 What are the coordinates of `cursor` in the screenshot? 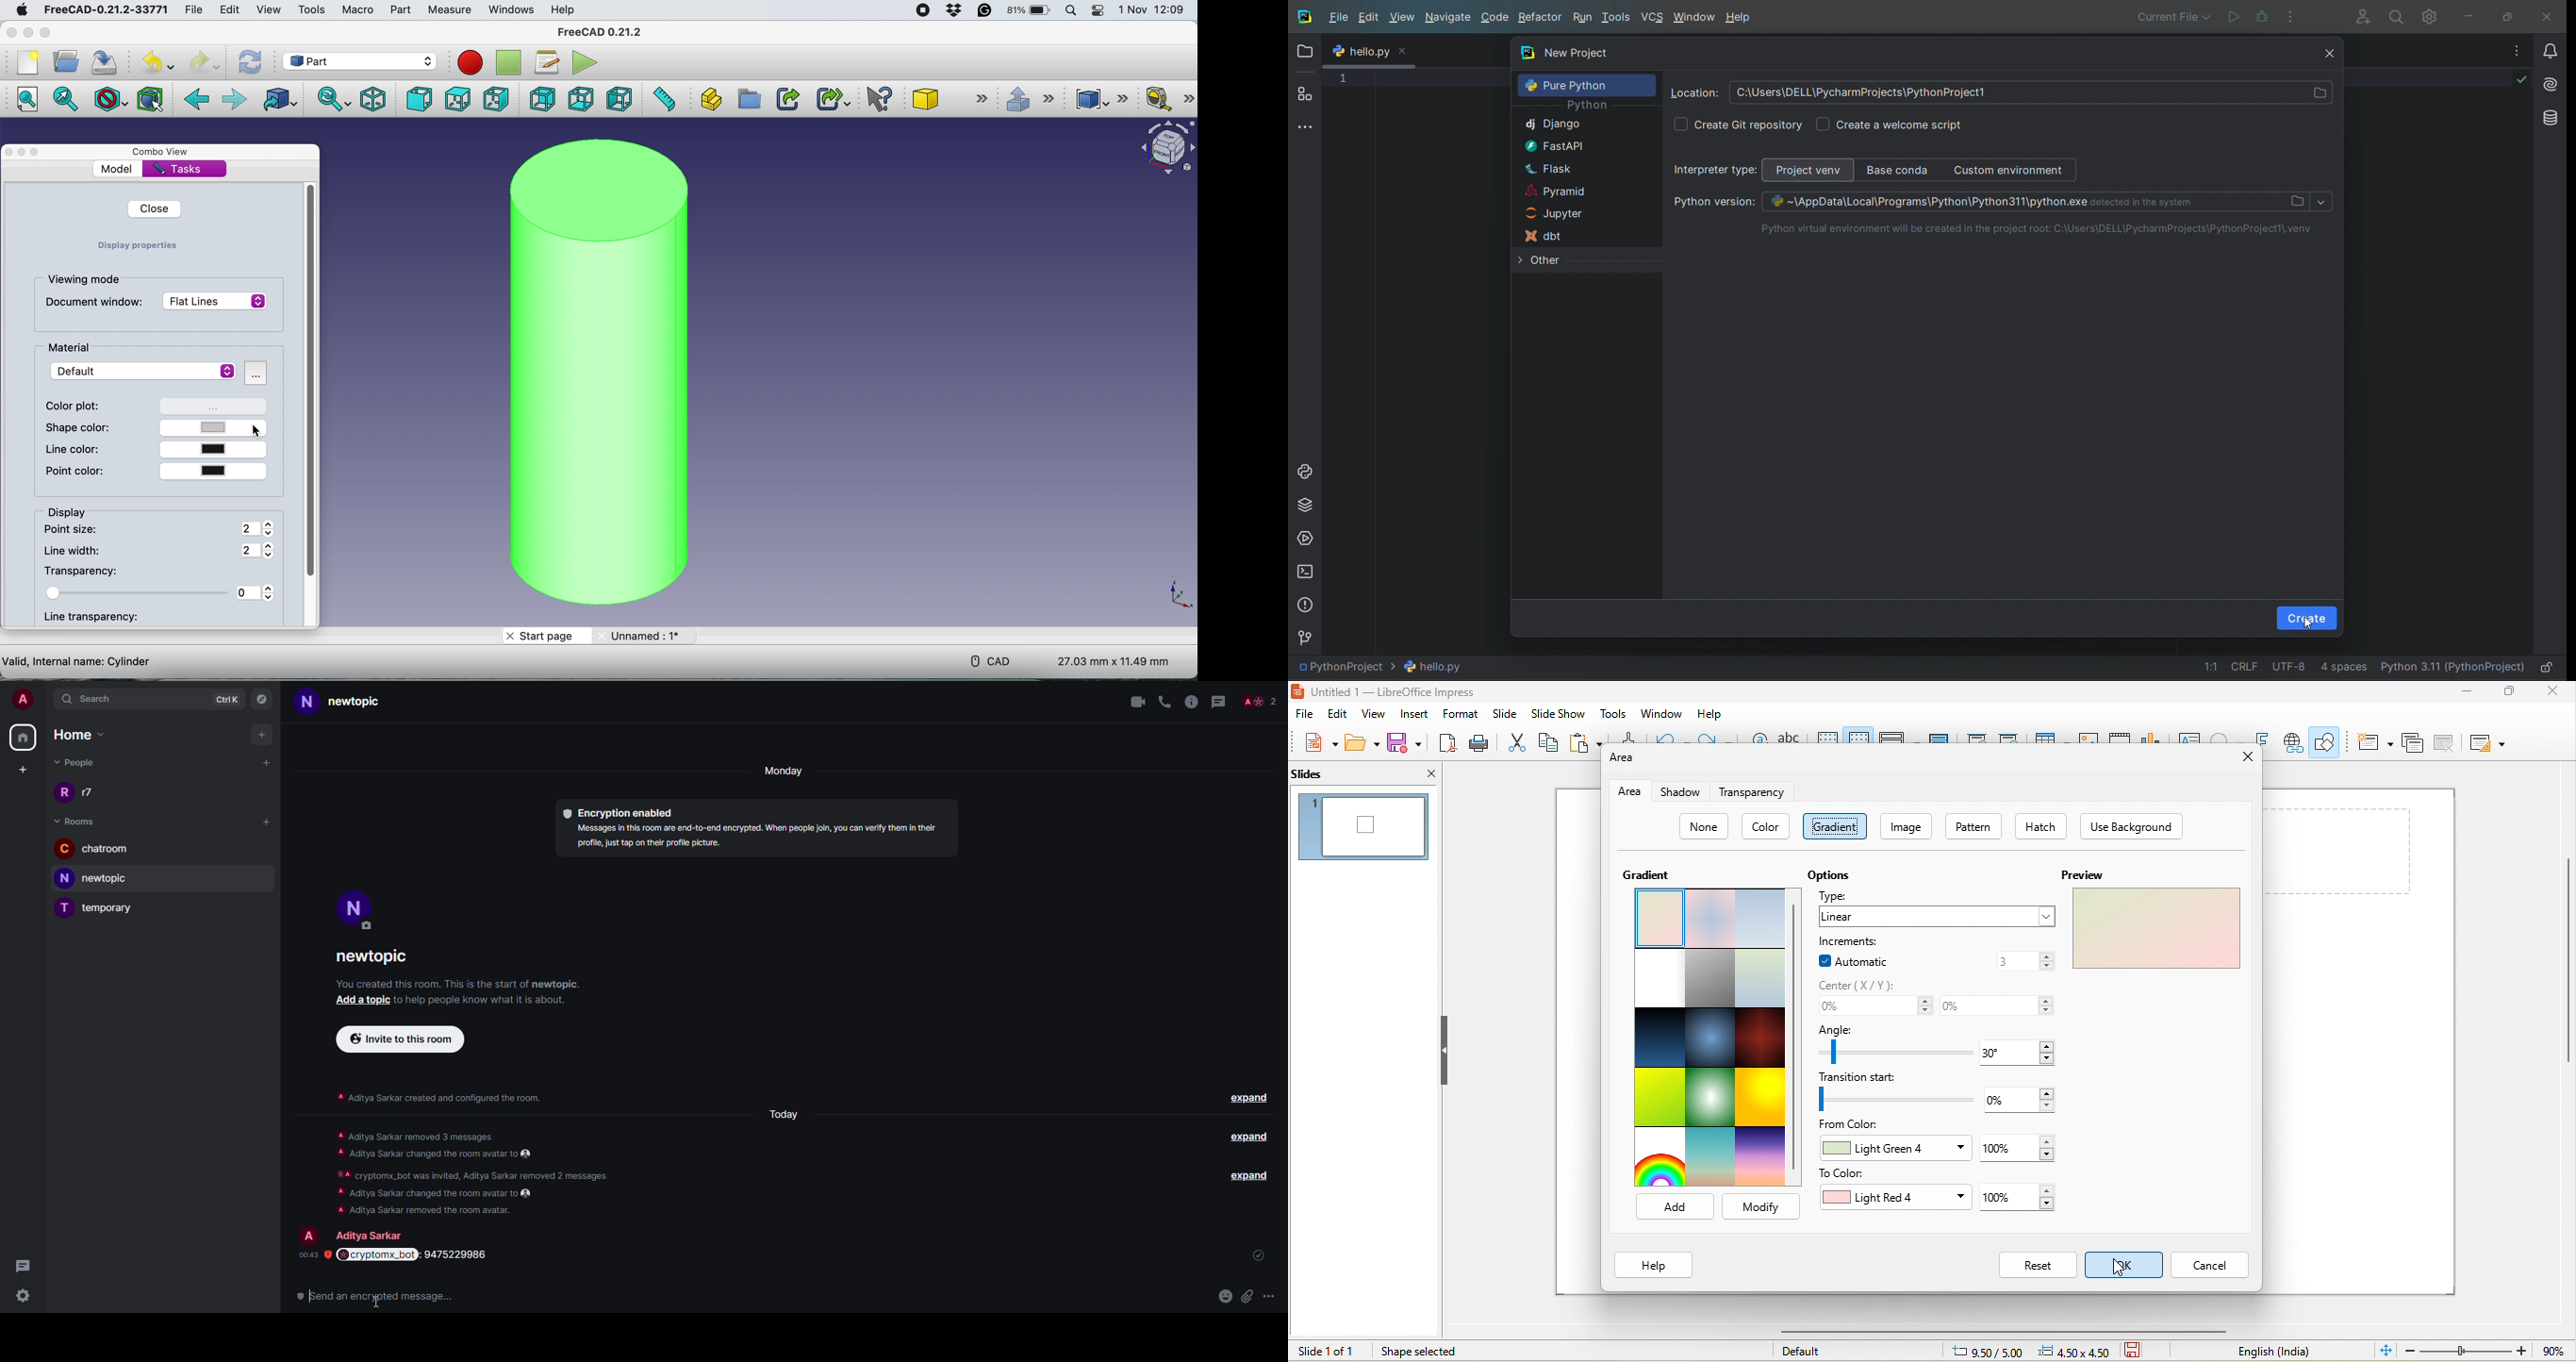 It's located at (2126, 1271).